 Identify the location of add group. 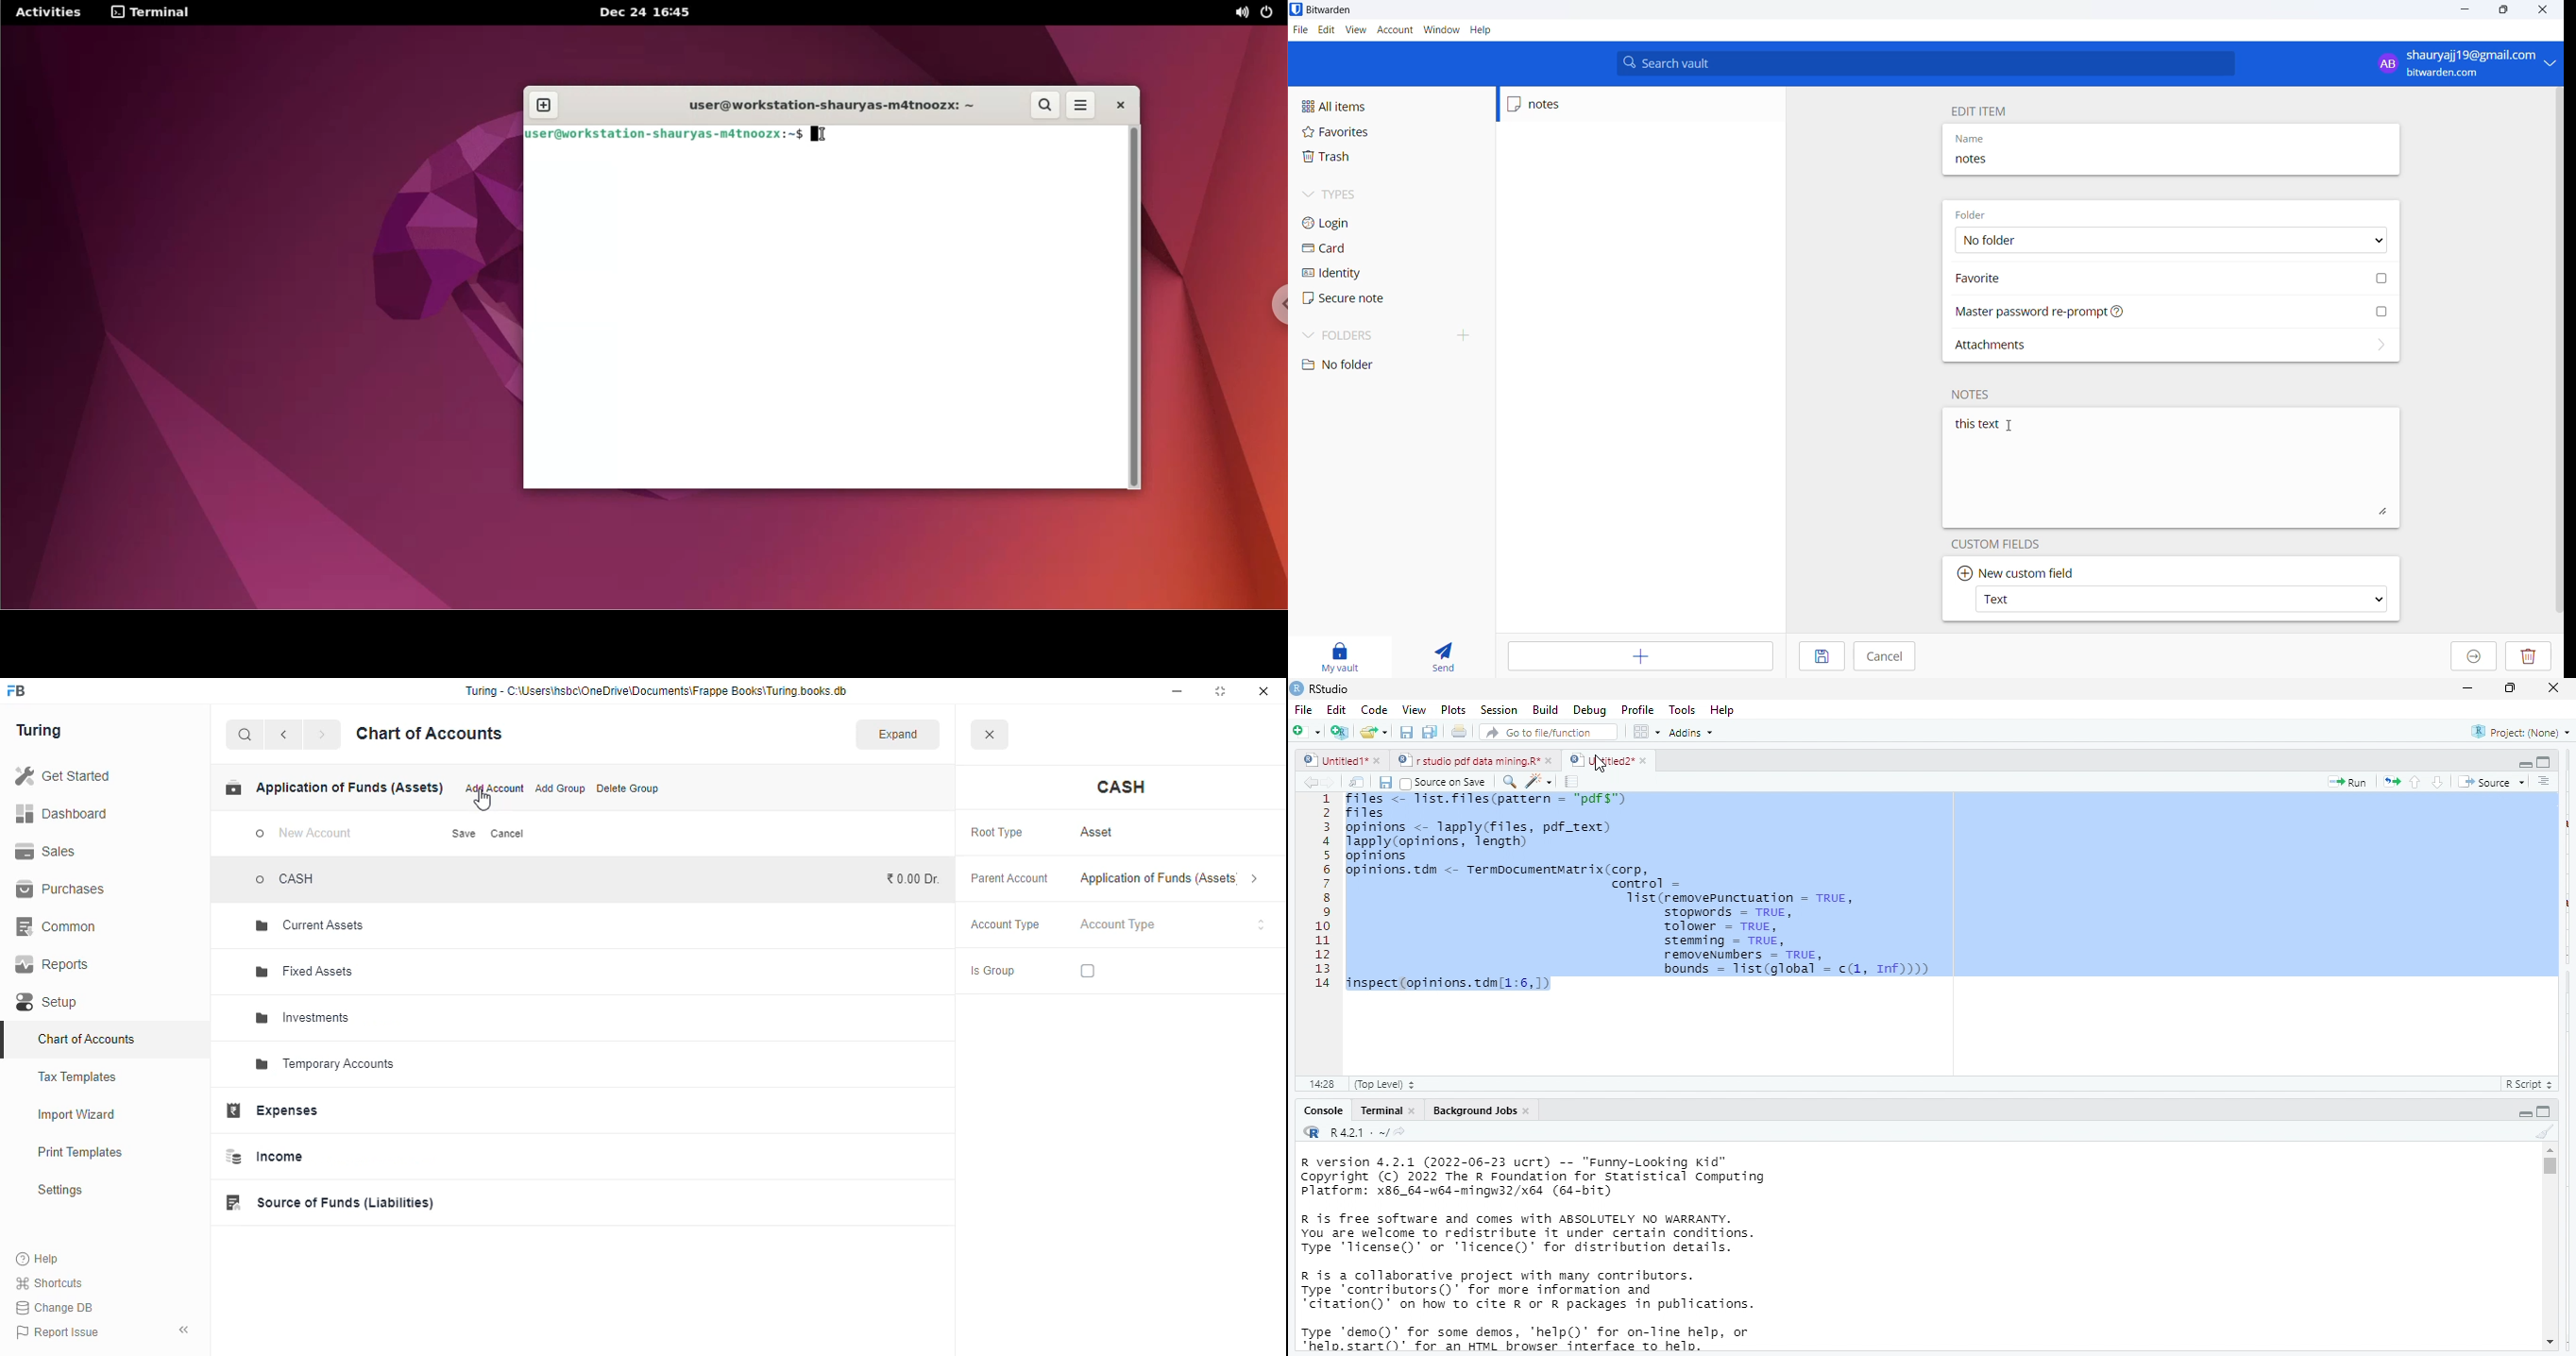
(560, 788).